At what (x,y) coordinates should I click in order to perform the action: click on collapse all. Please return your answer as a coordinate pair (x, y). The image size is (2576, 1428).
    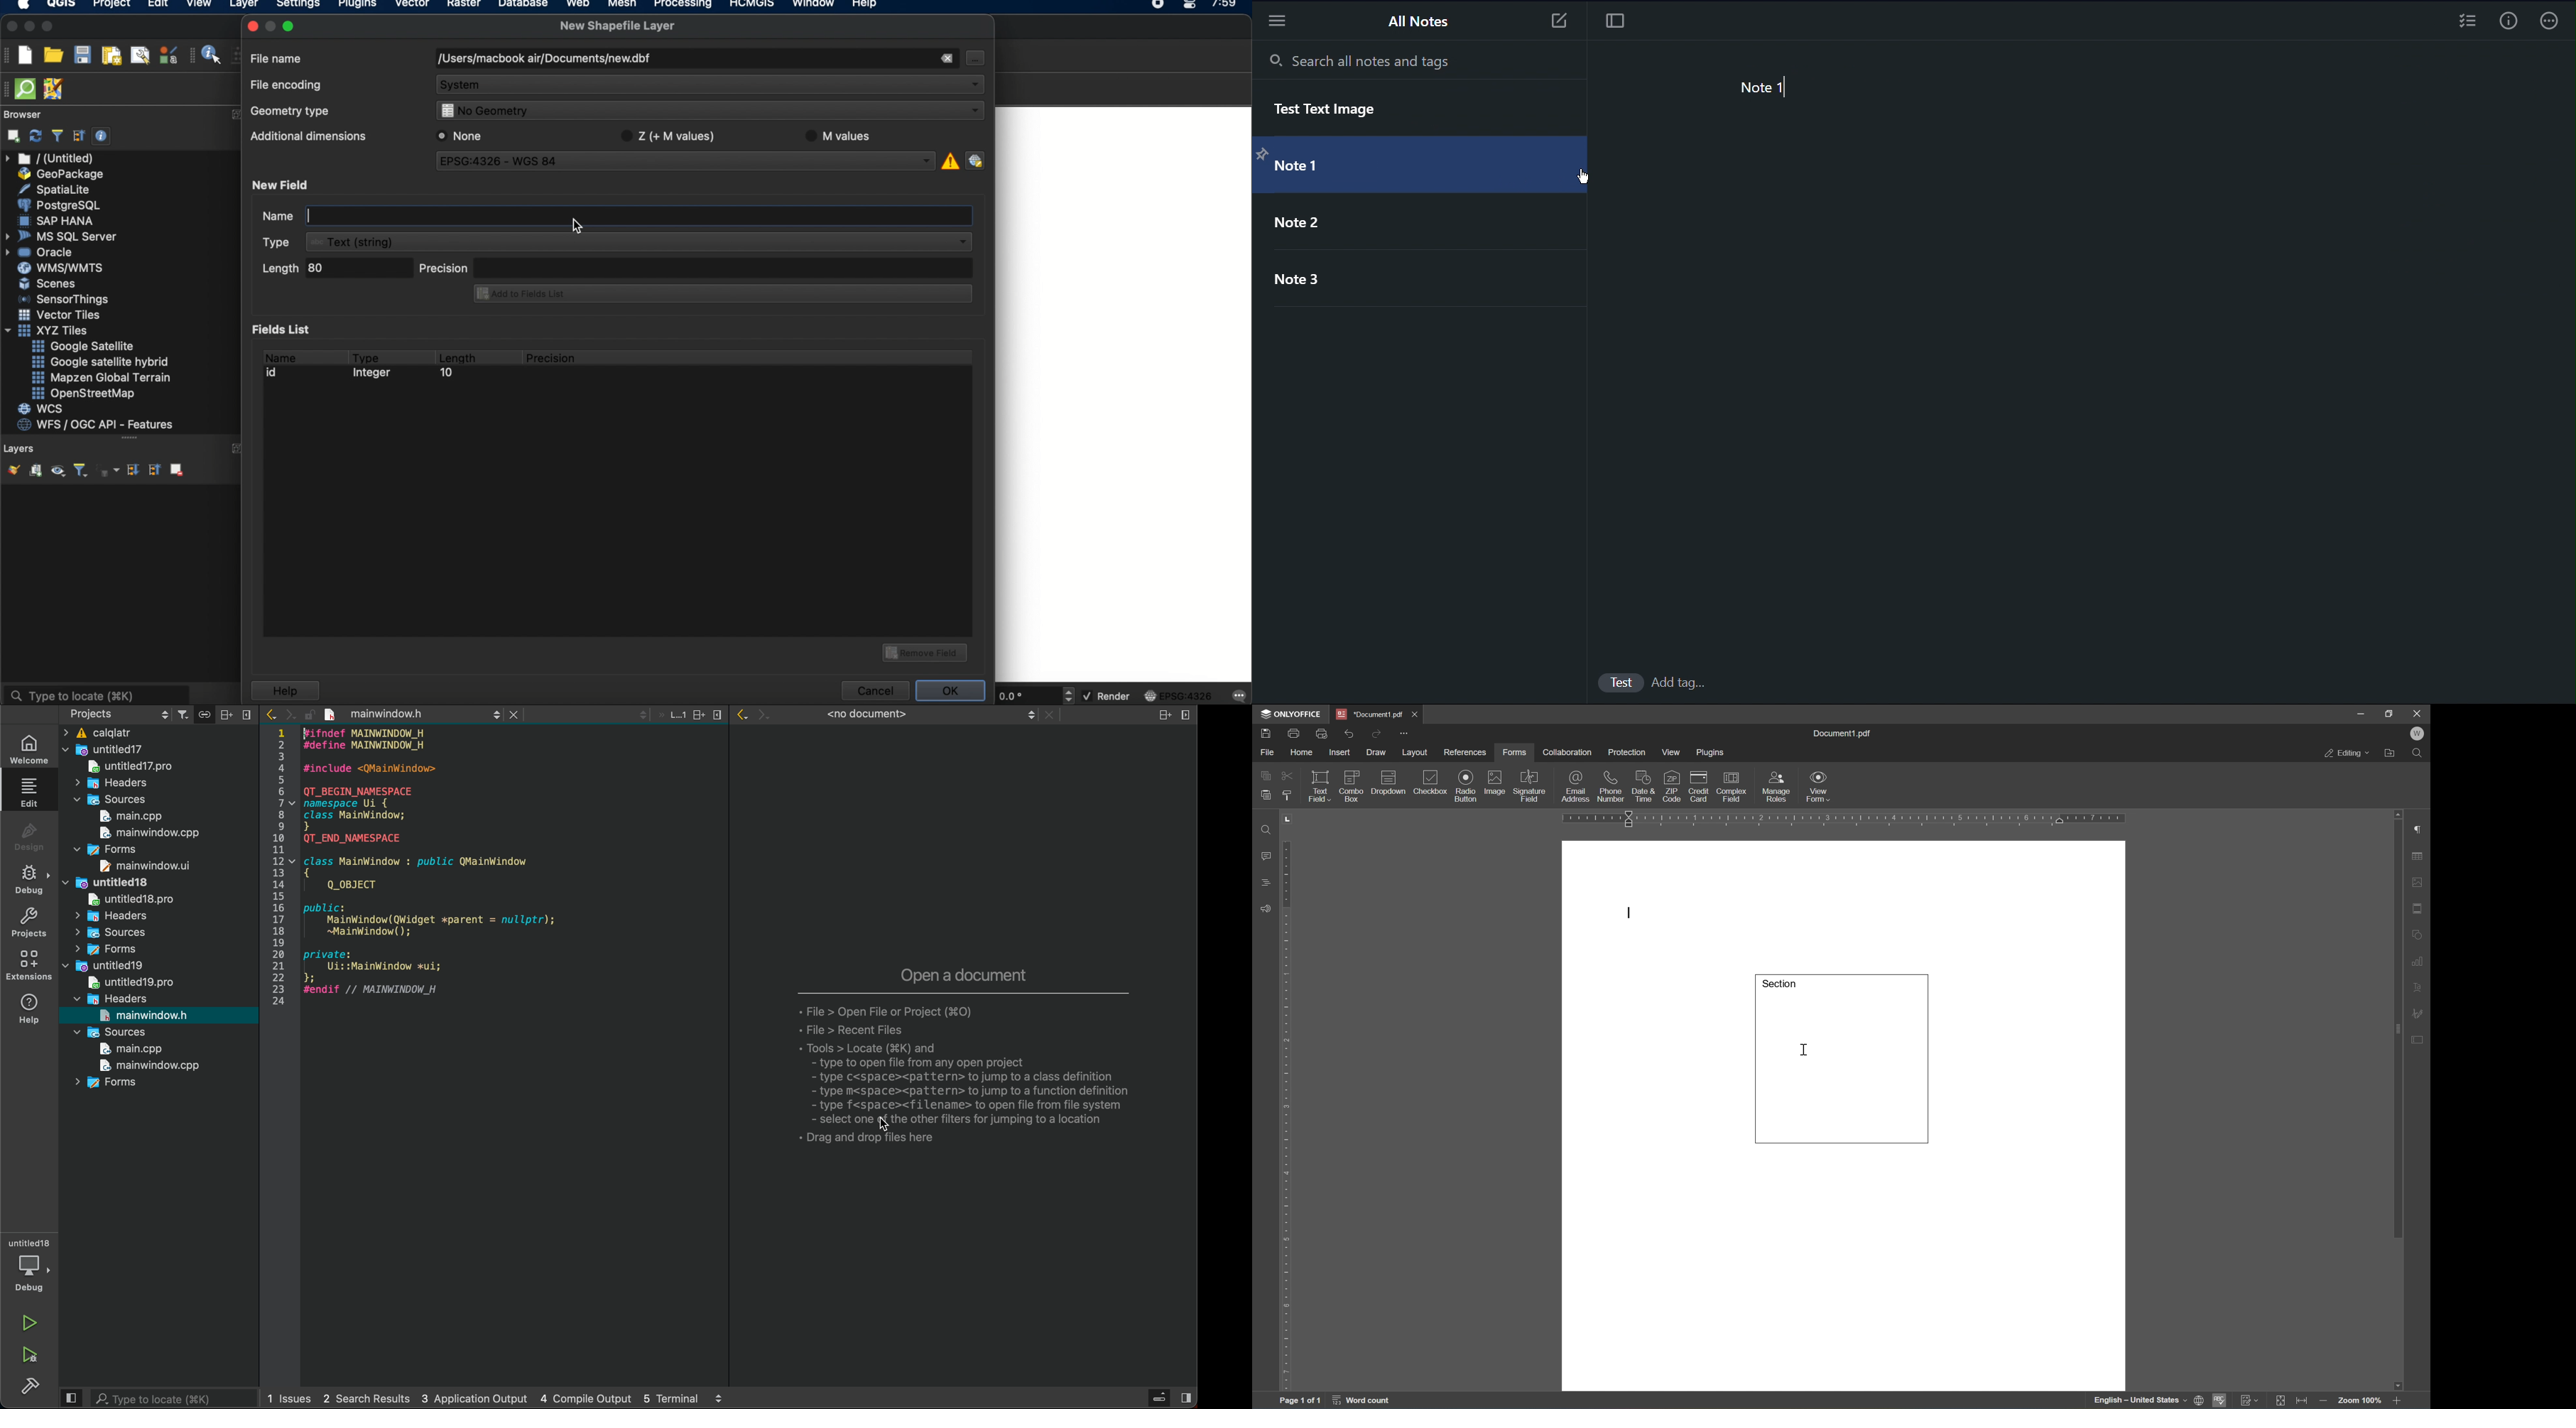
    Looking at the image, I should click on (153, 469).